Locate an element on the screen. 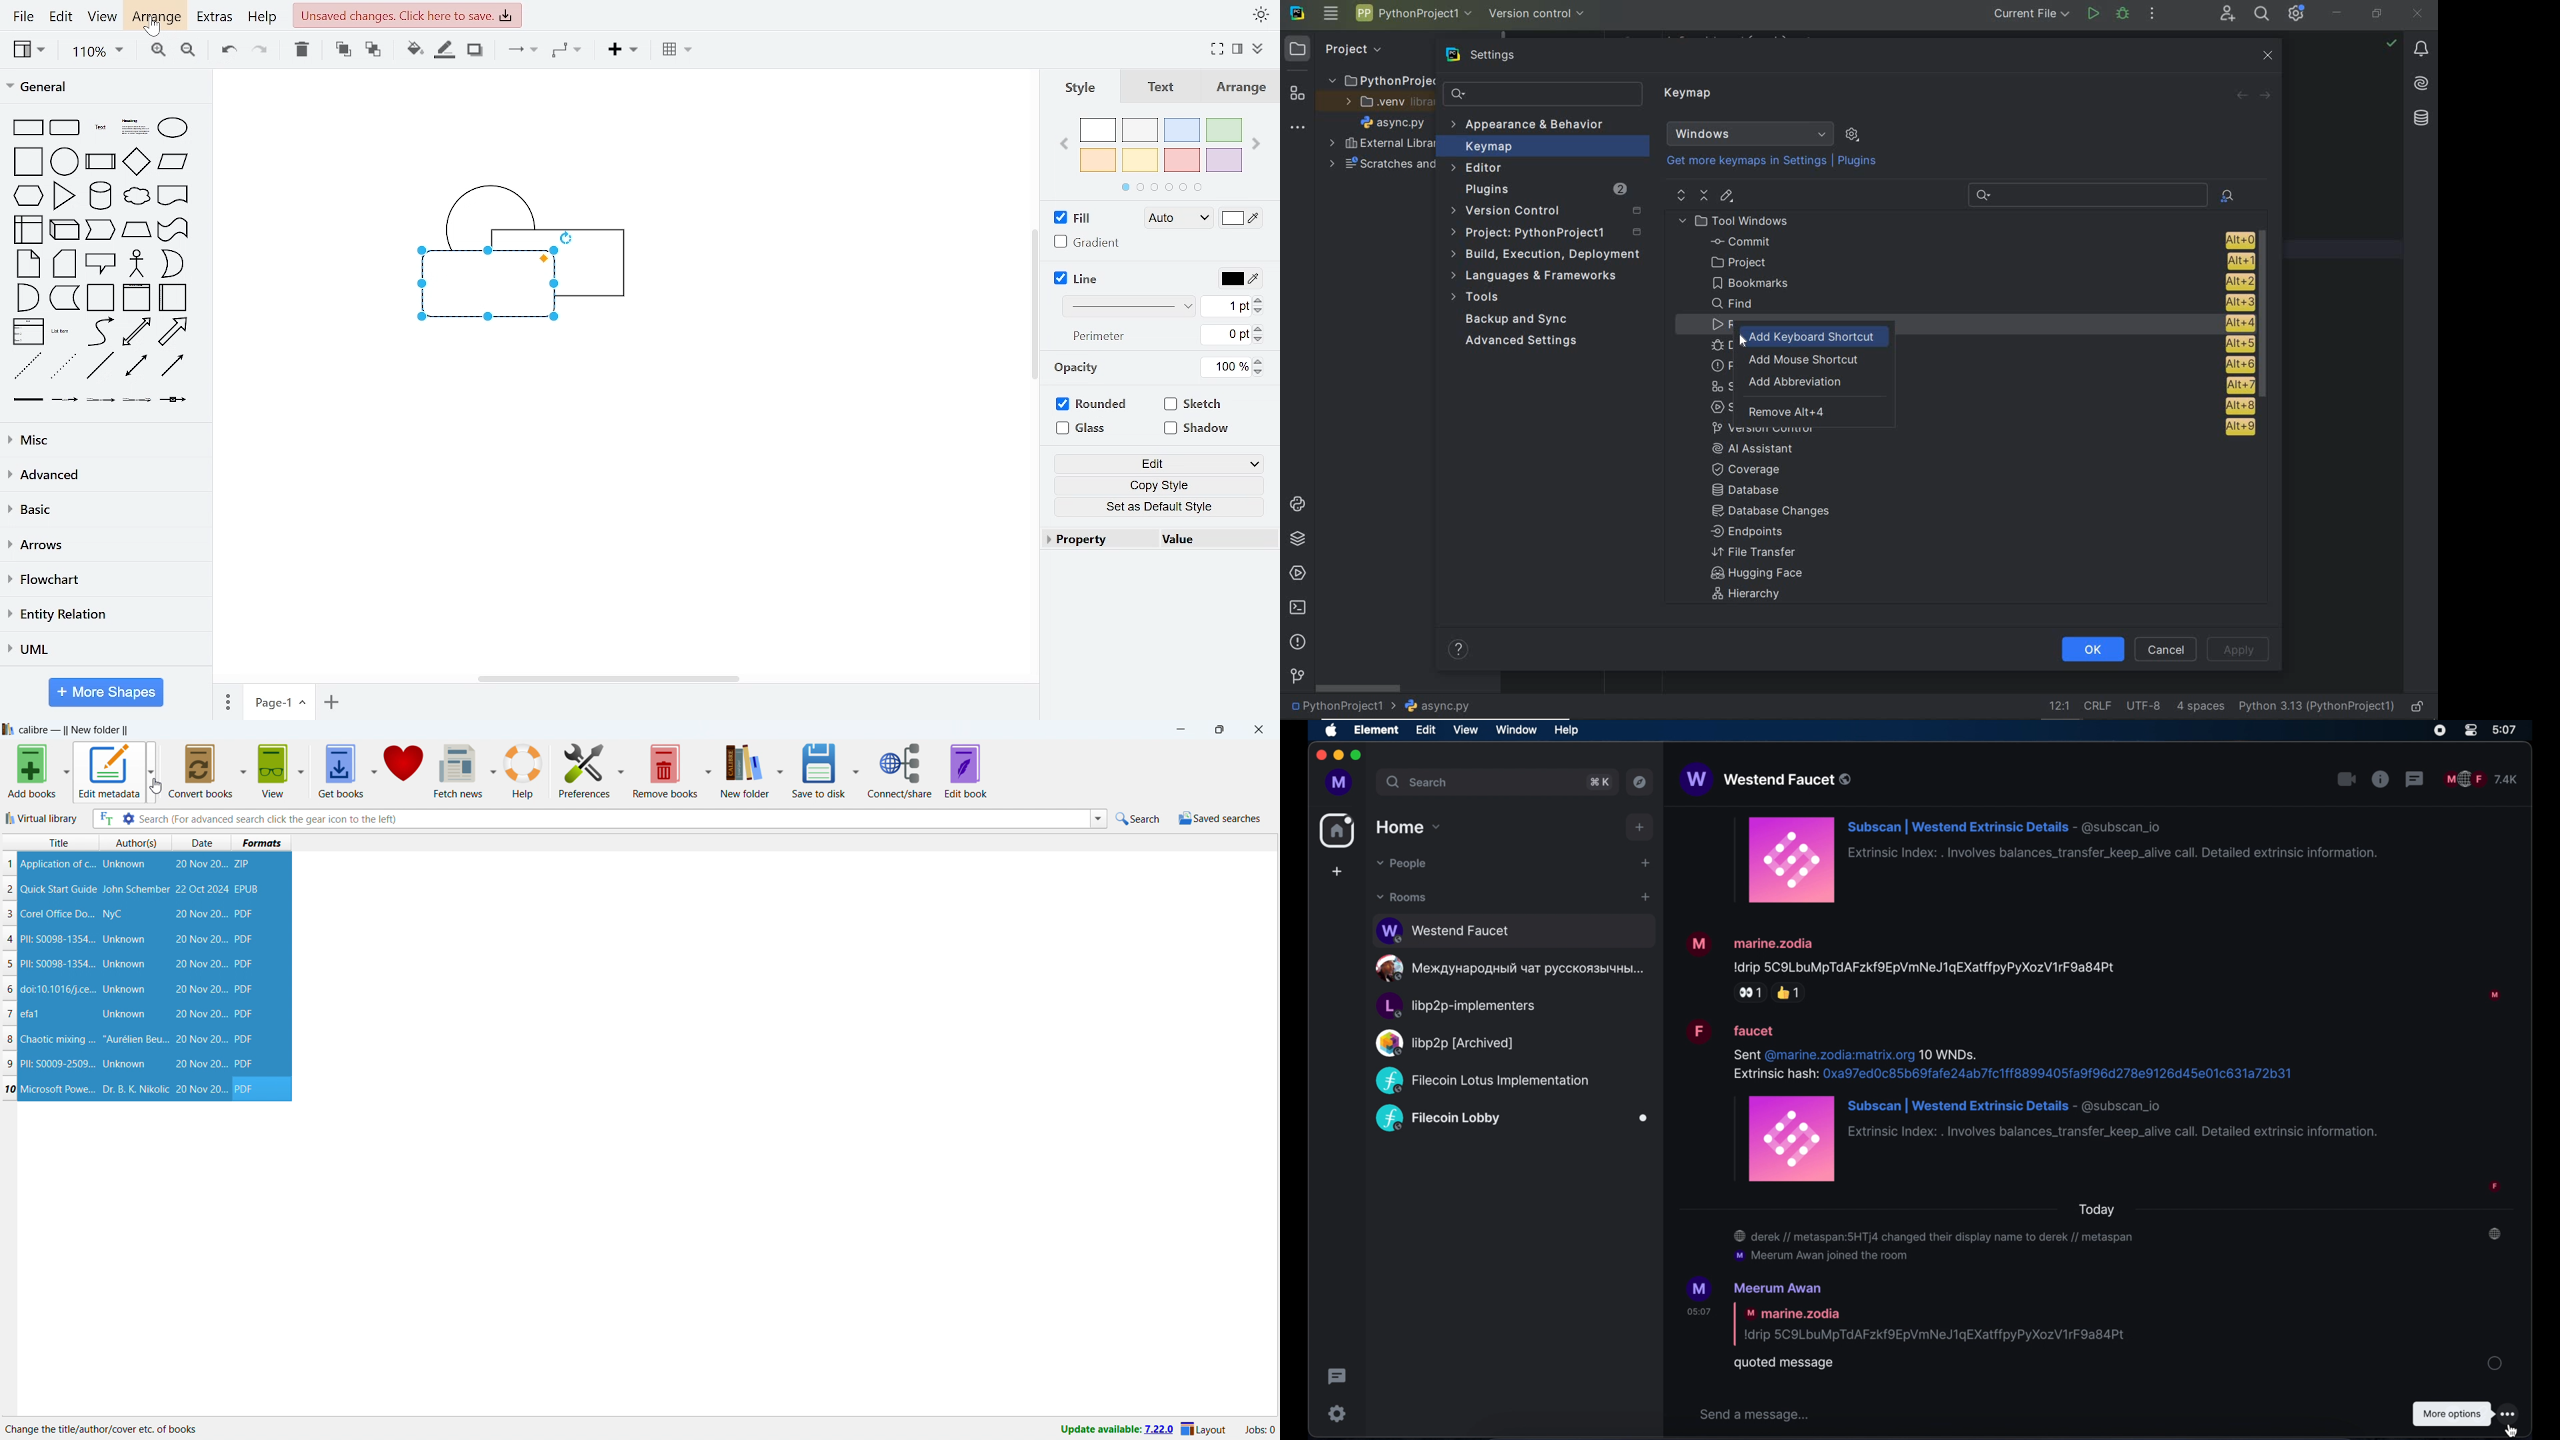 The height and width of the screenshot is (1456, 2576). connector with symbol is located at coordinates (174, 401).